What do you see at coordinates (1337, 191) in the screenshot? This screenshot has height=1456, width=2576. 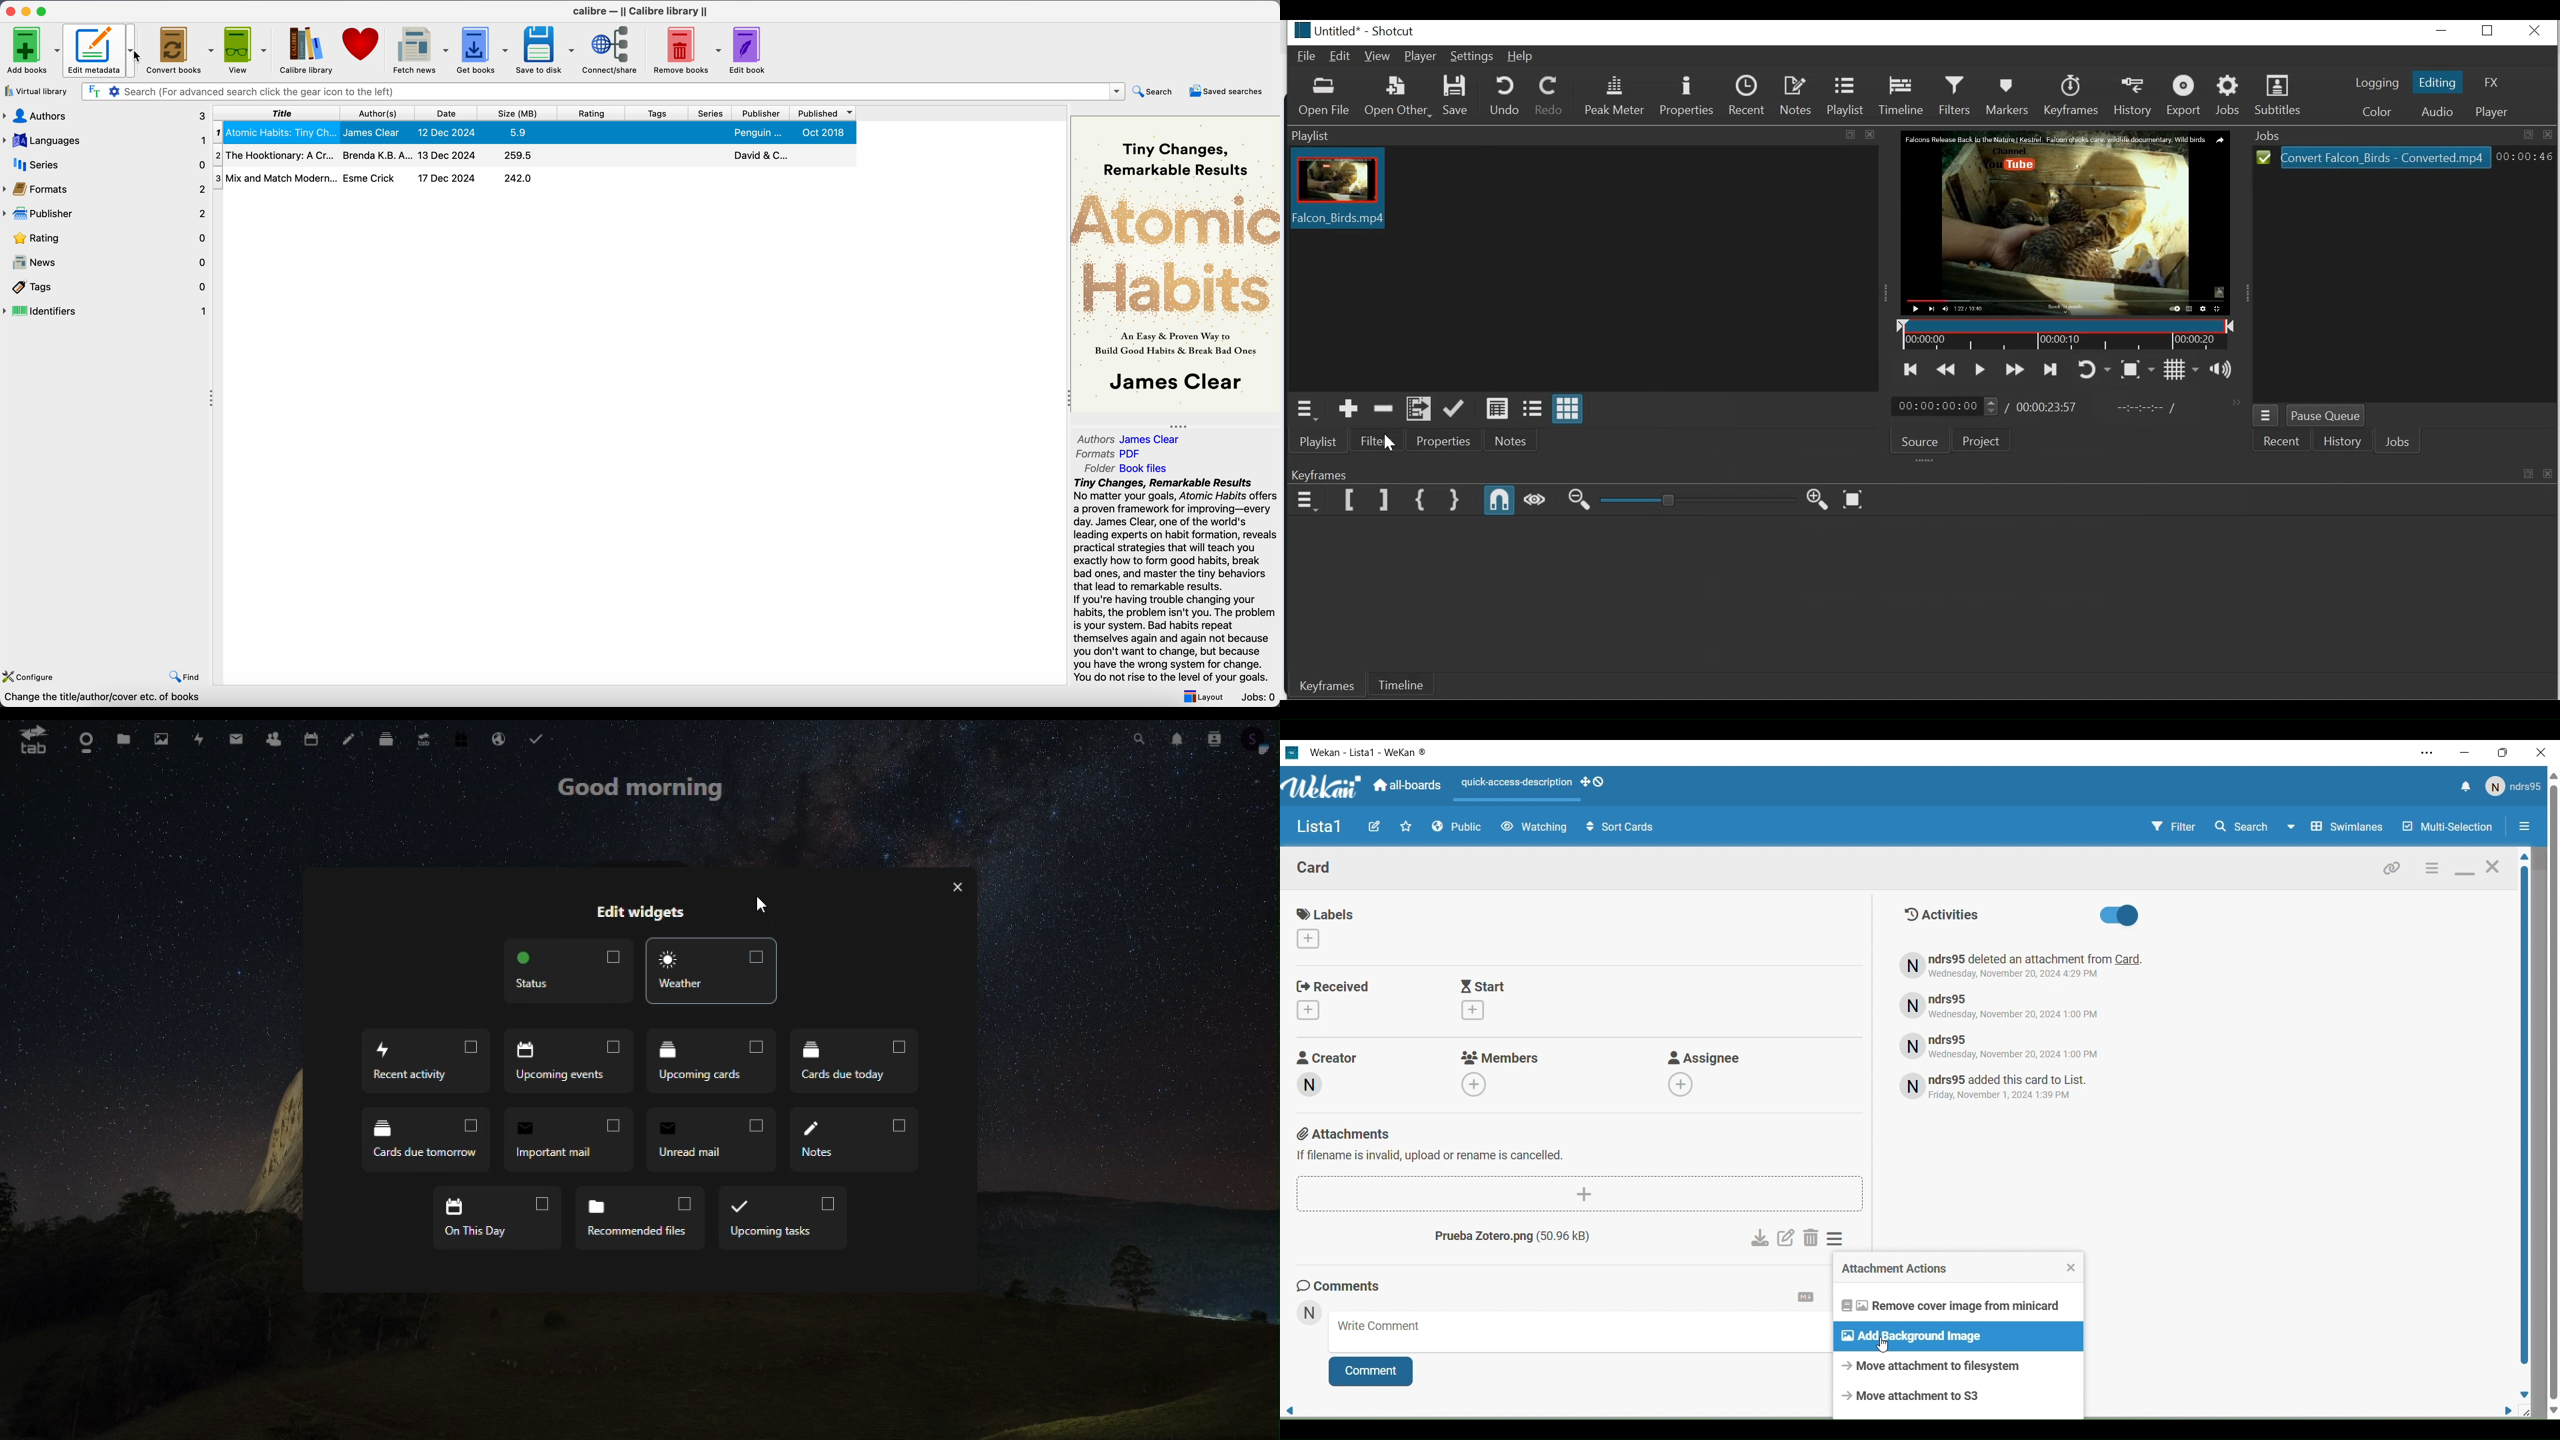 I see `Falcon_Birds.mp4(Clips thumbnail)` at bounding box center [1337, 191].